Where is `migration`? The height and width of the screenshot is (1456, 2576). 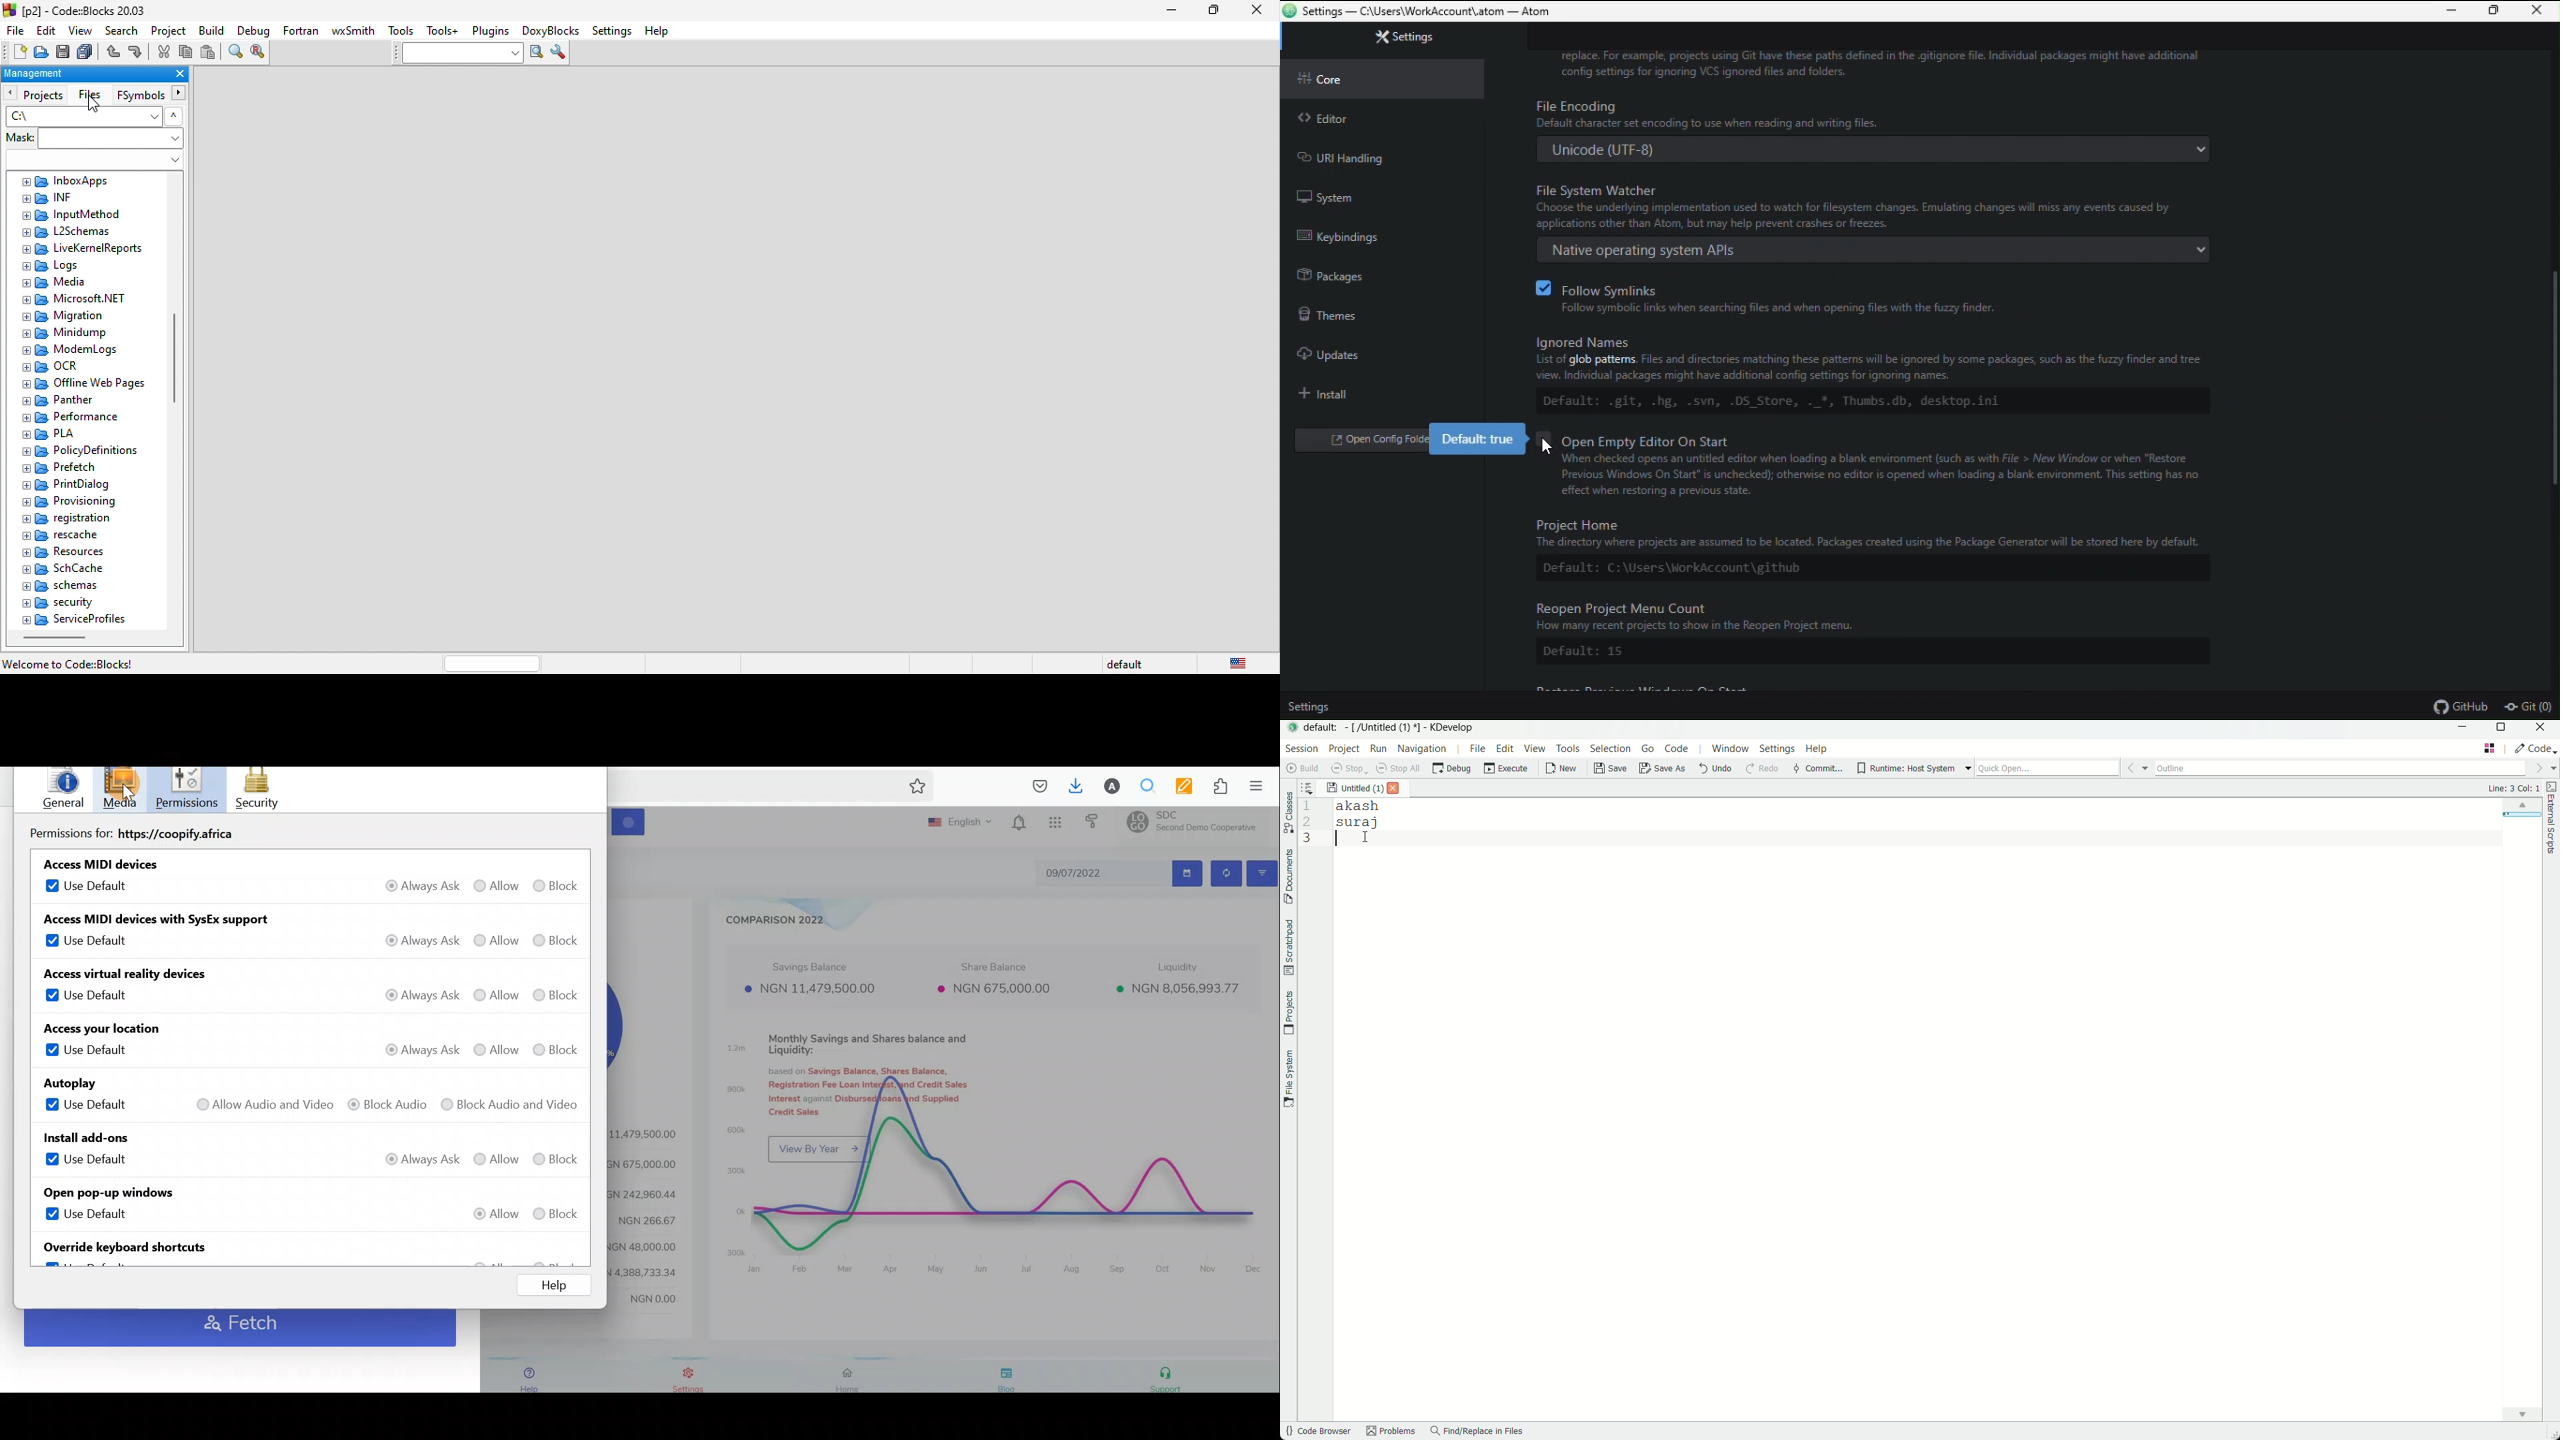
migration is located at coordinates (86, 315).